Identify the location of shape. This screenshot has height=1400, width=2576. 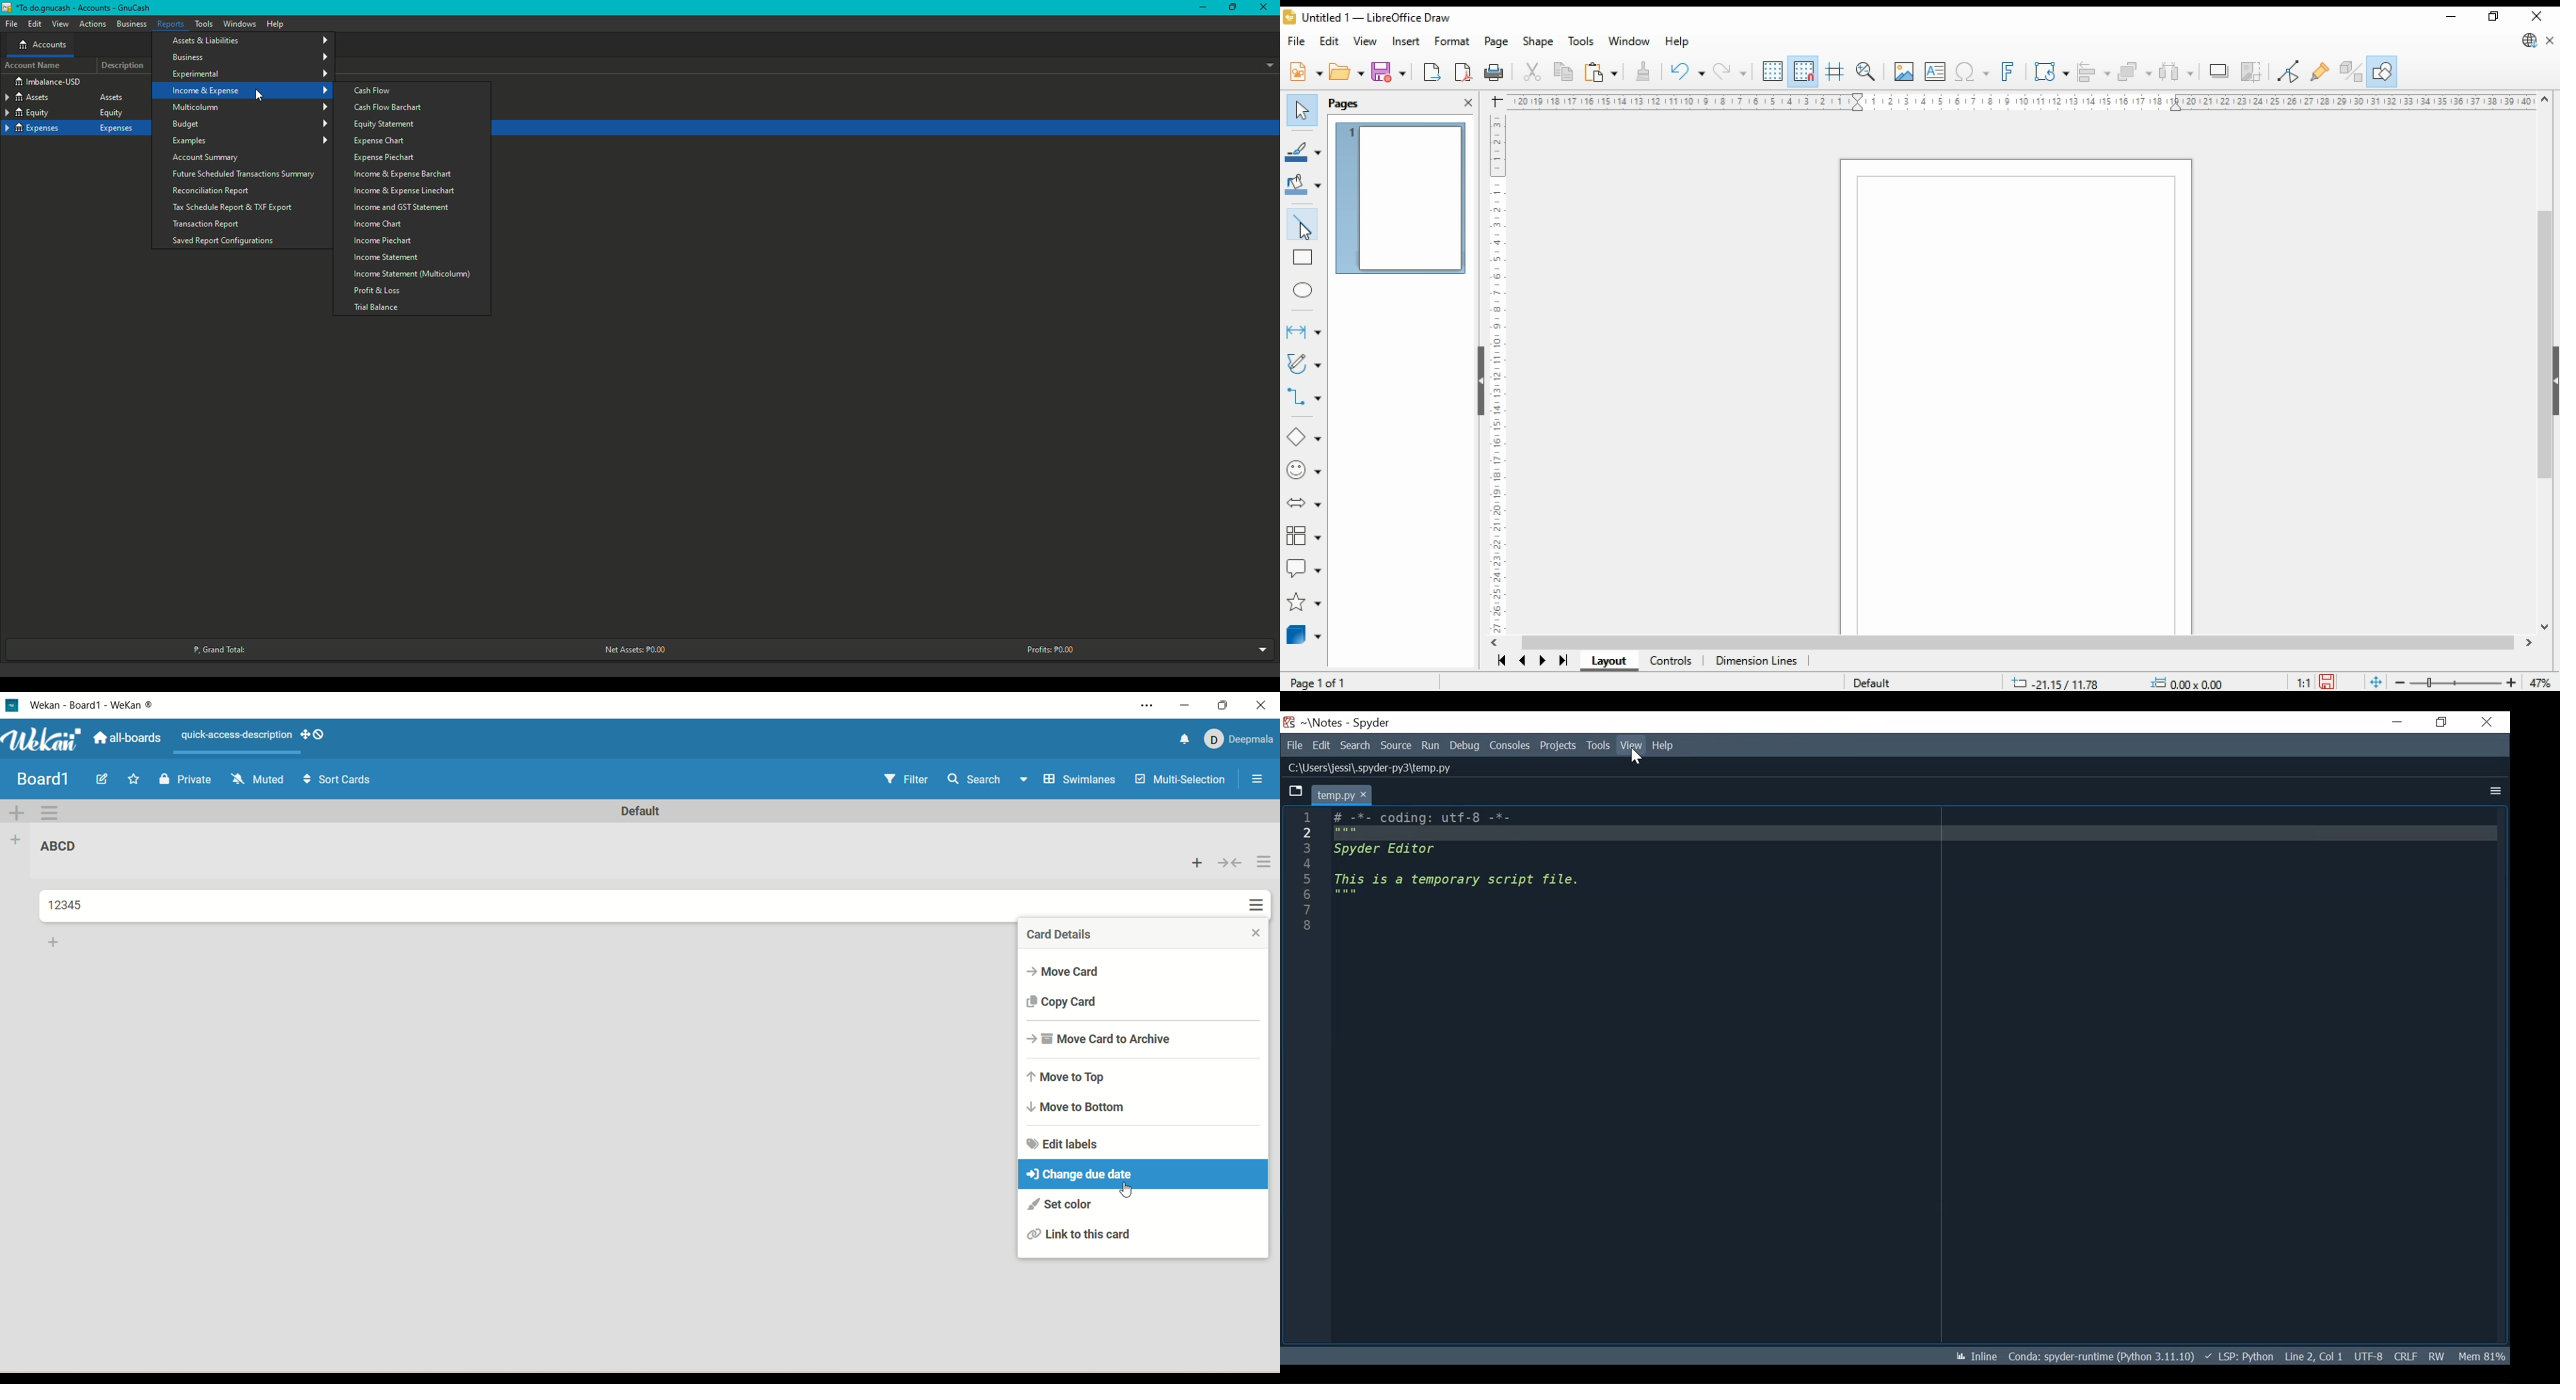
(1538, 42).